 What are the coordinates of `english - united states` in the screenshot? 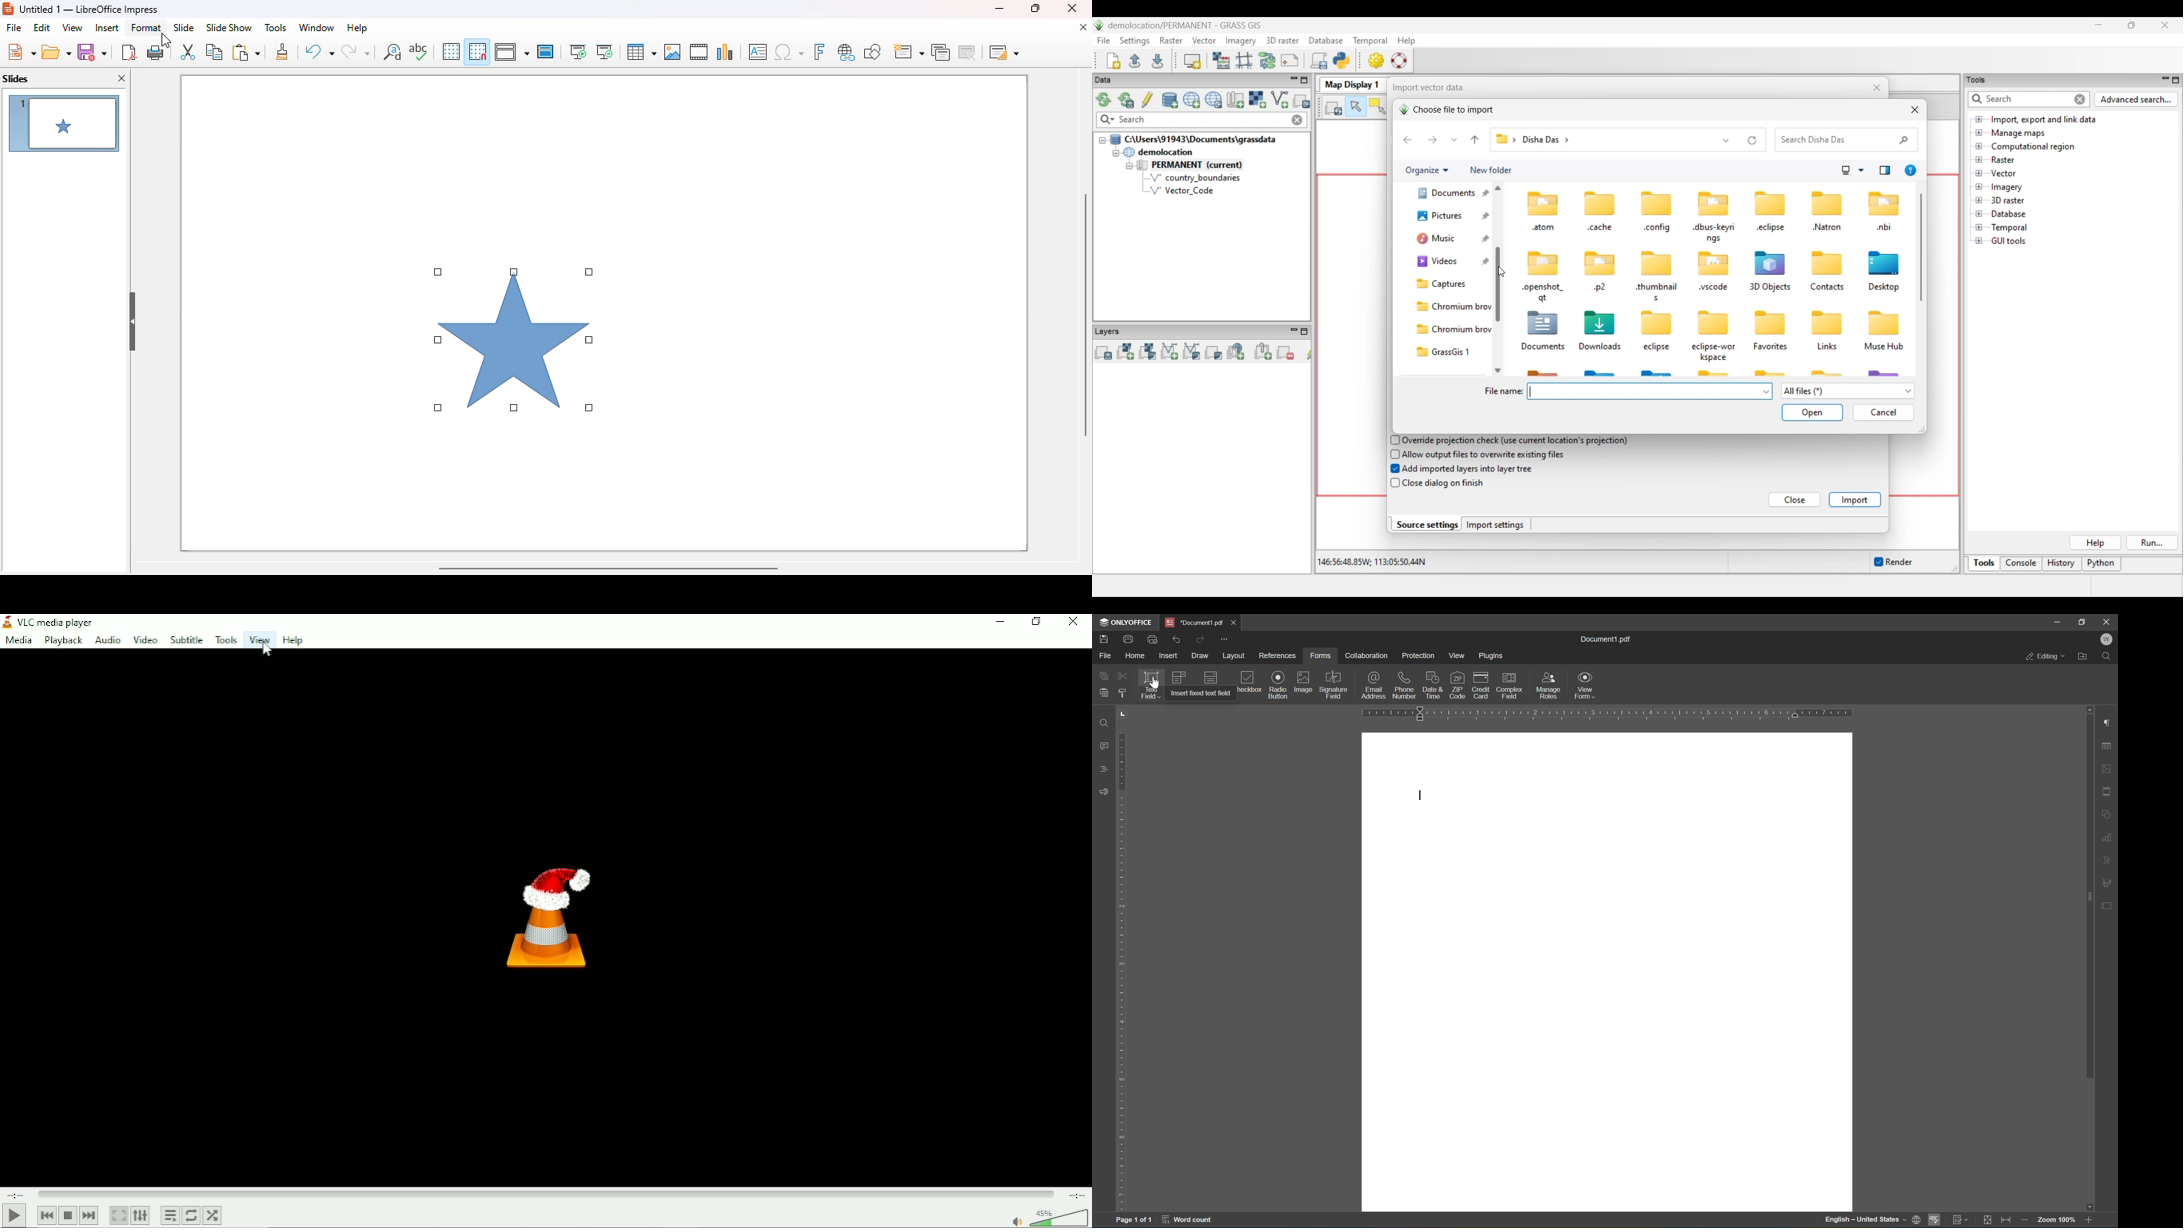 It's located at (1867, 1220).